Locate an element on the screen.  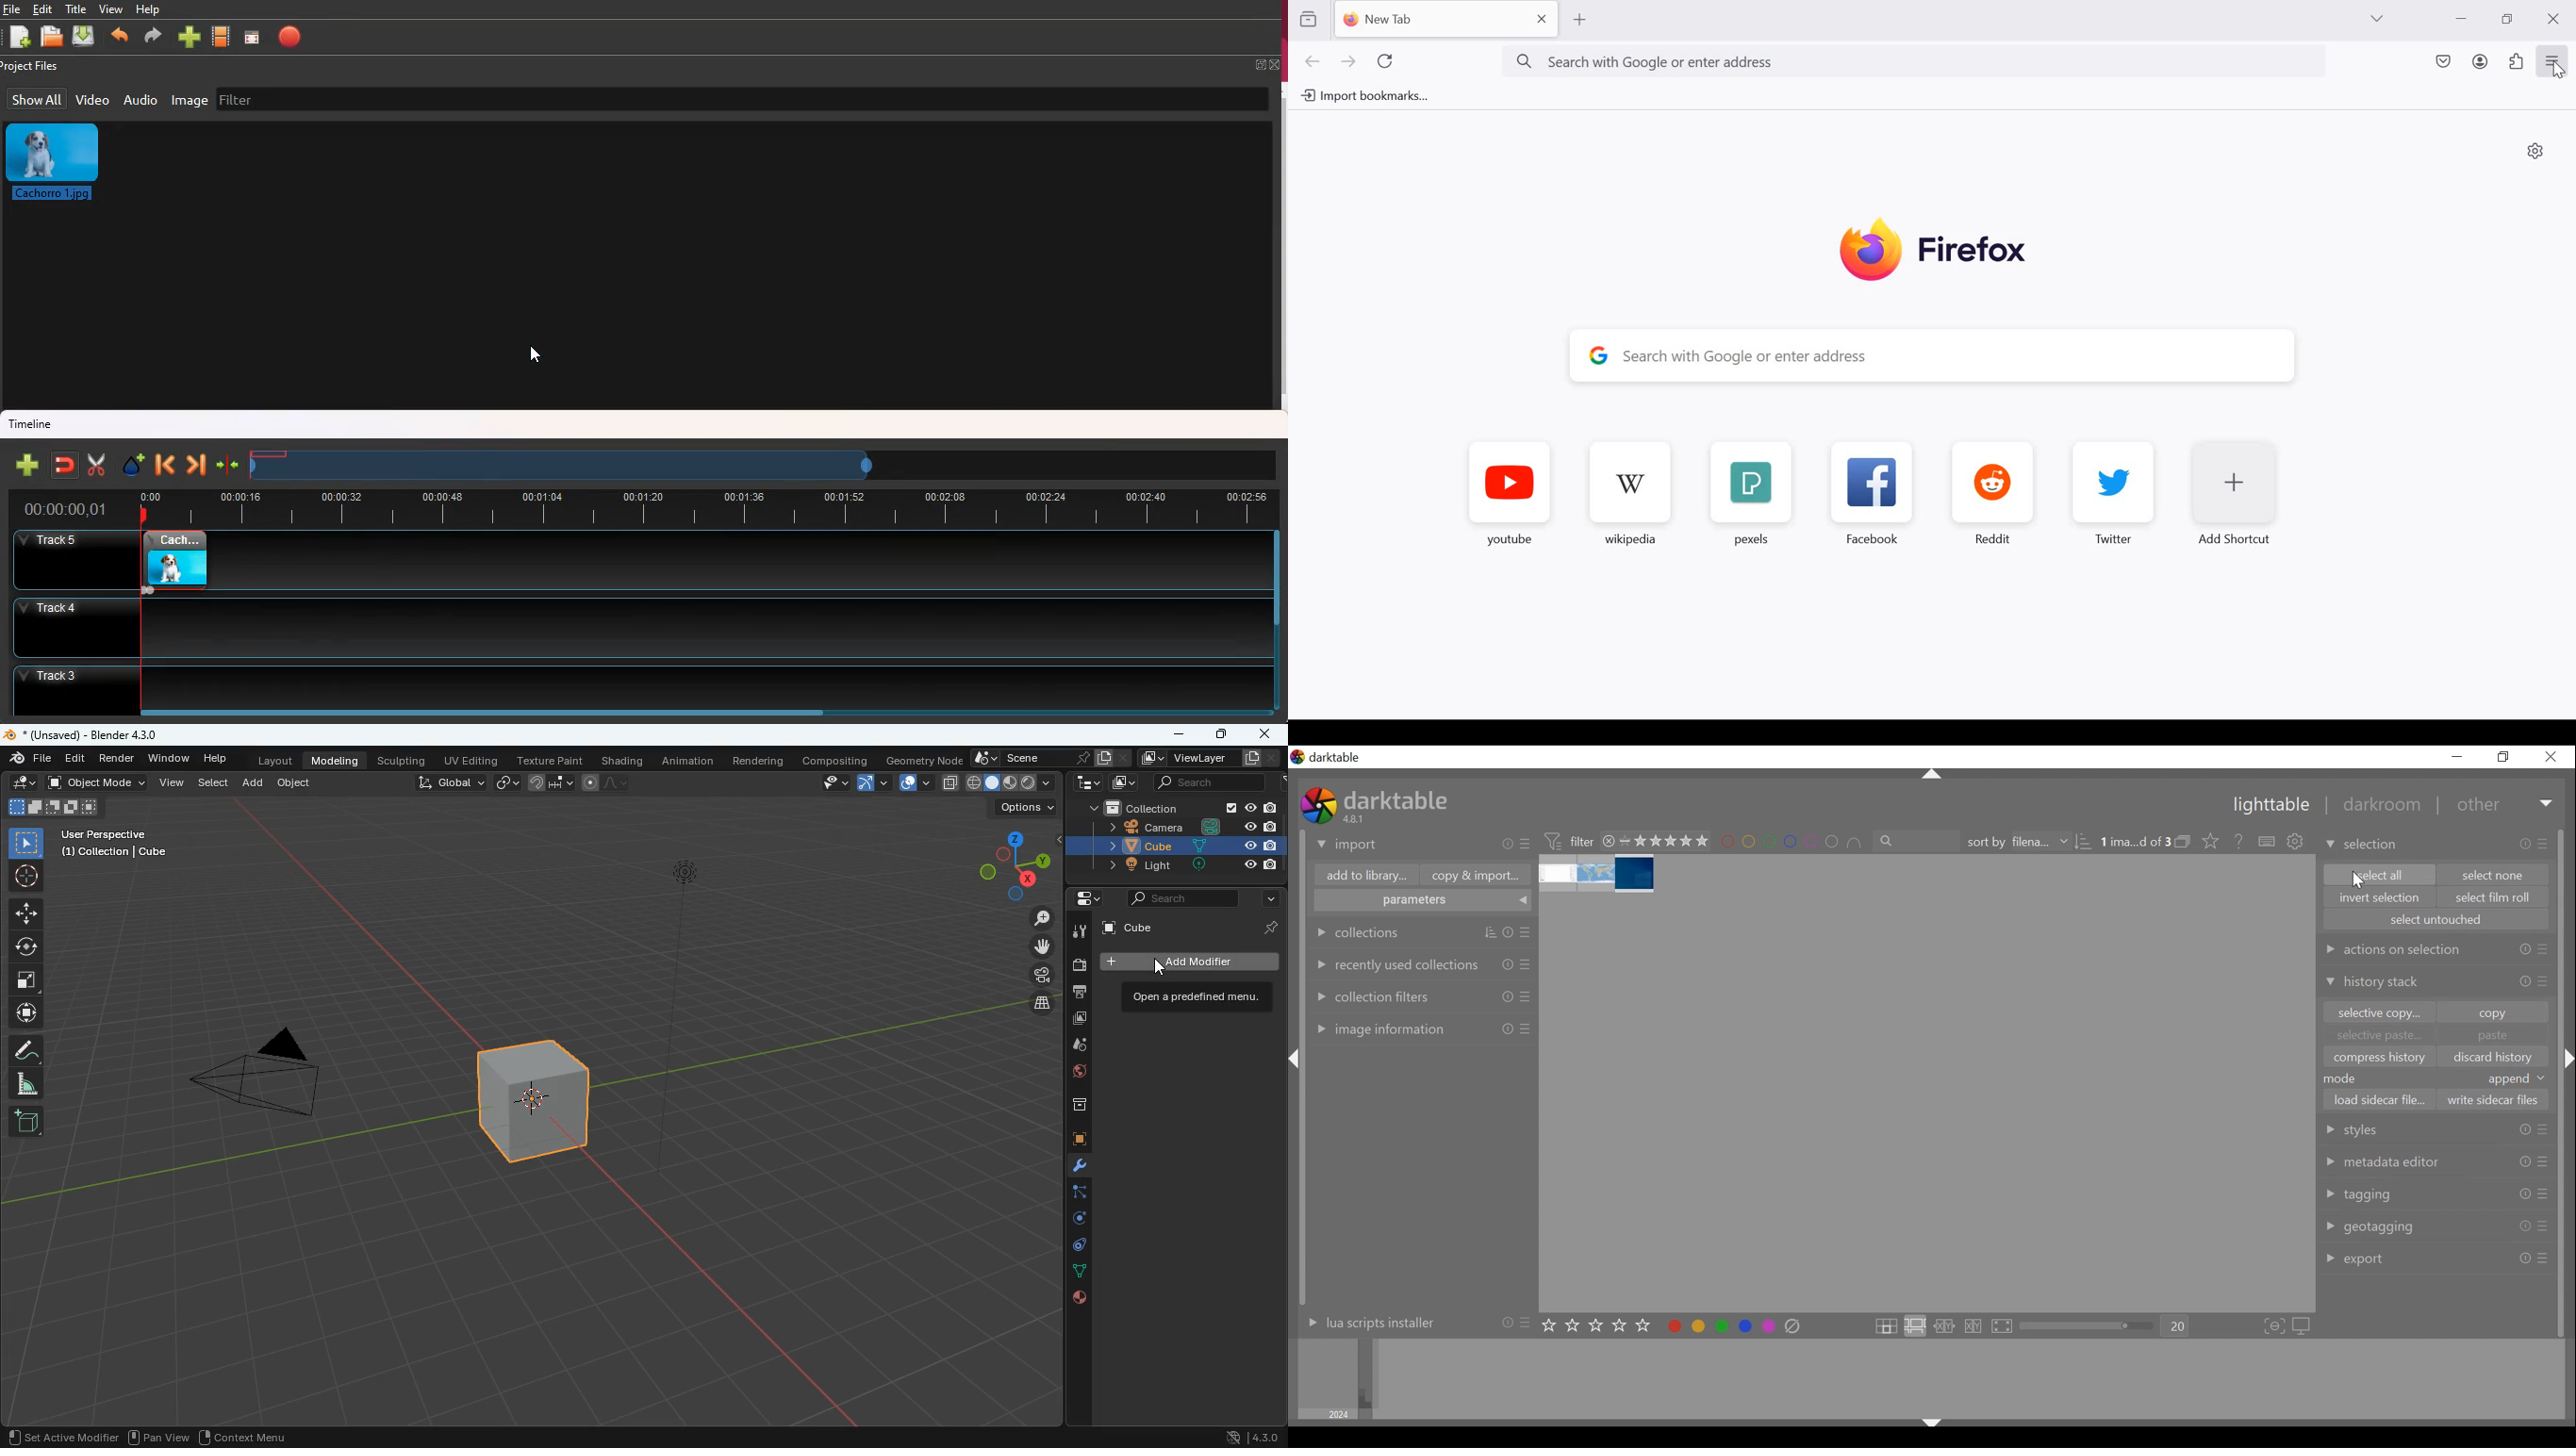
parameters is located at coordinates (1423, 902).